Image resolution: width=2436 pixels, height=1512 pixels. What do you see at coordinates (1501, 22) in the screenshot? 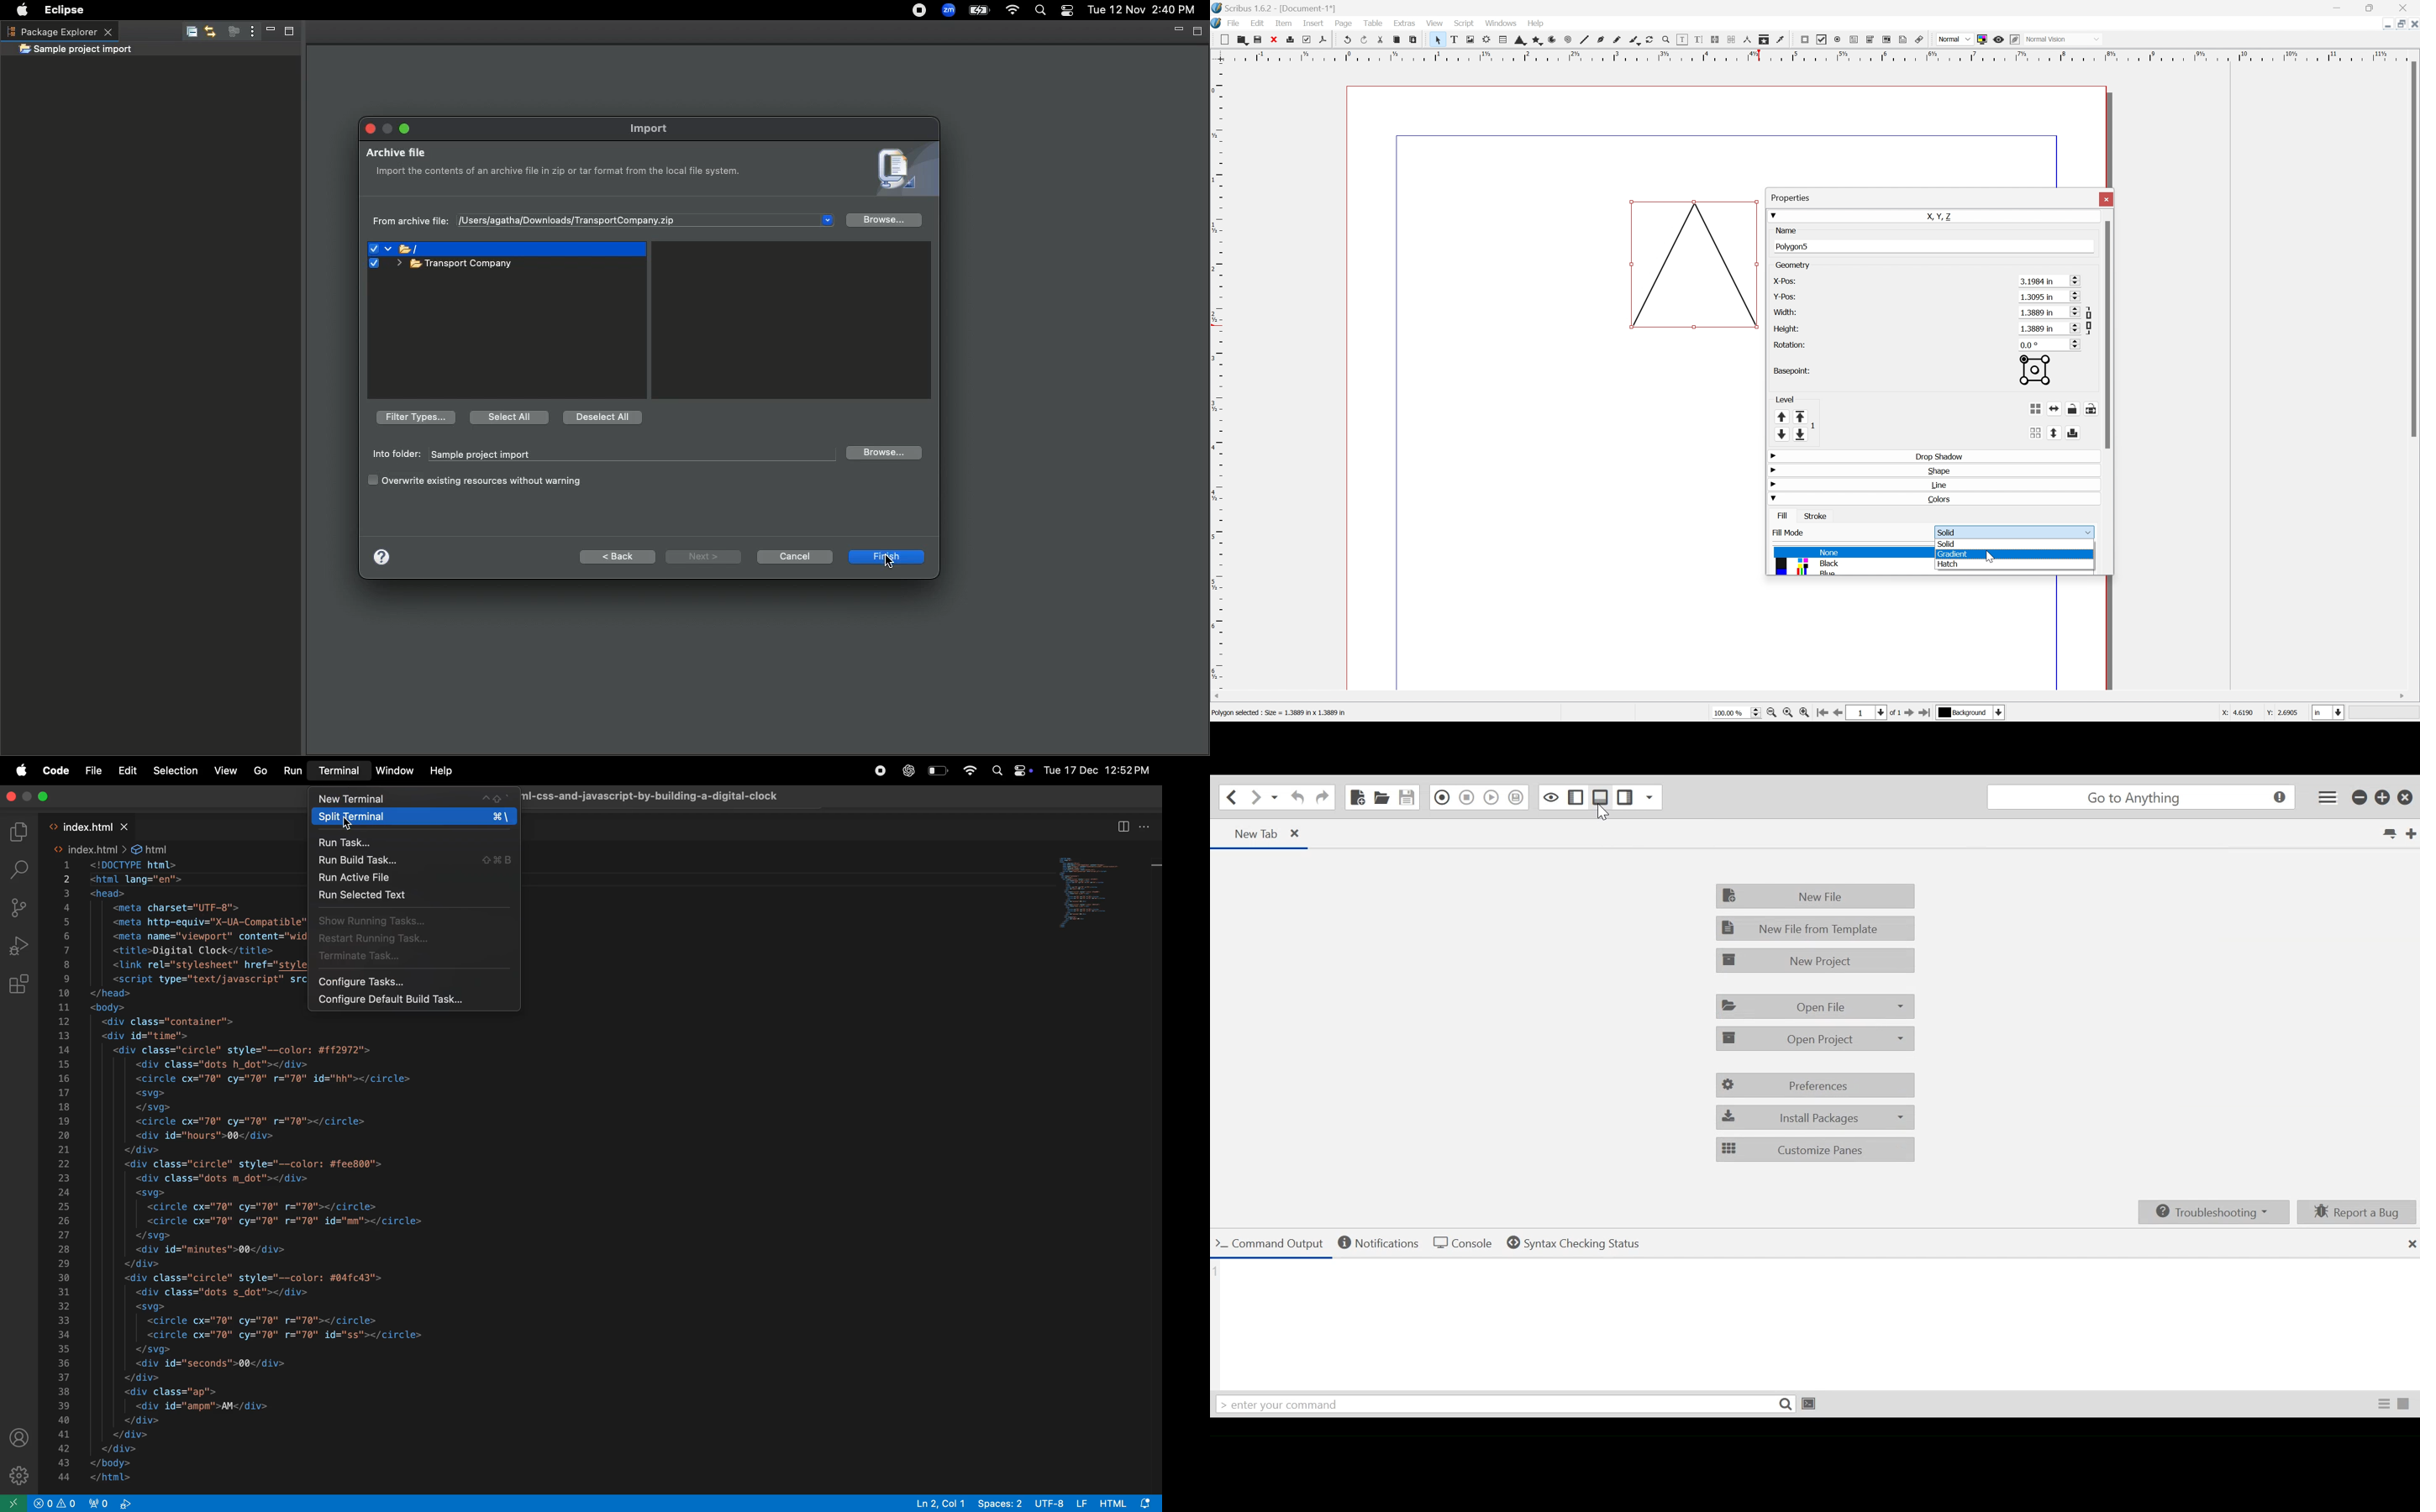
I see `Windows` at bounding box center [1501, 22].